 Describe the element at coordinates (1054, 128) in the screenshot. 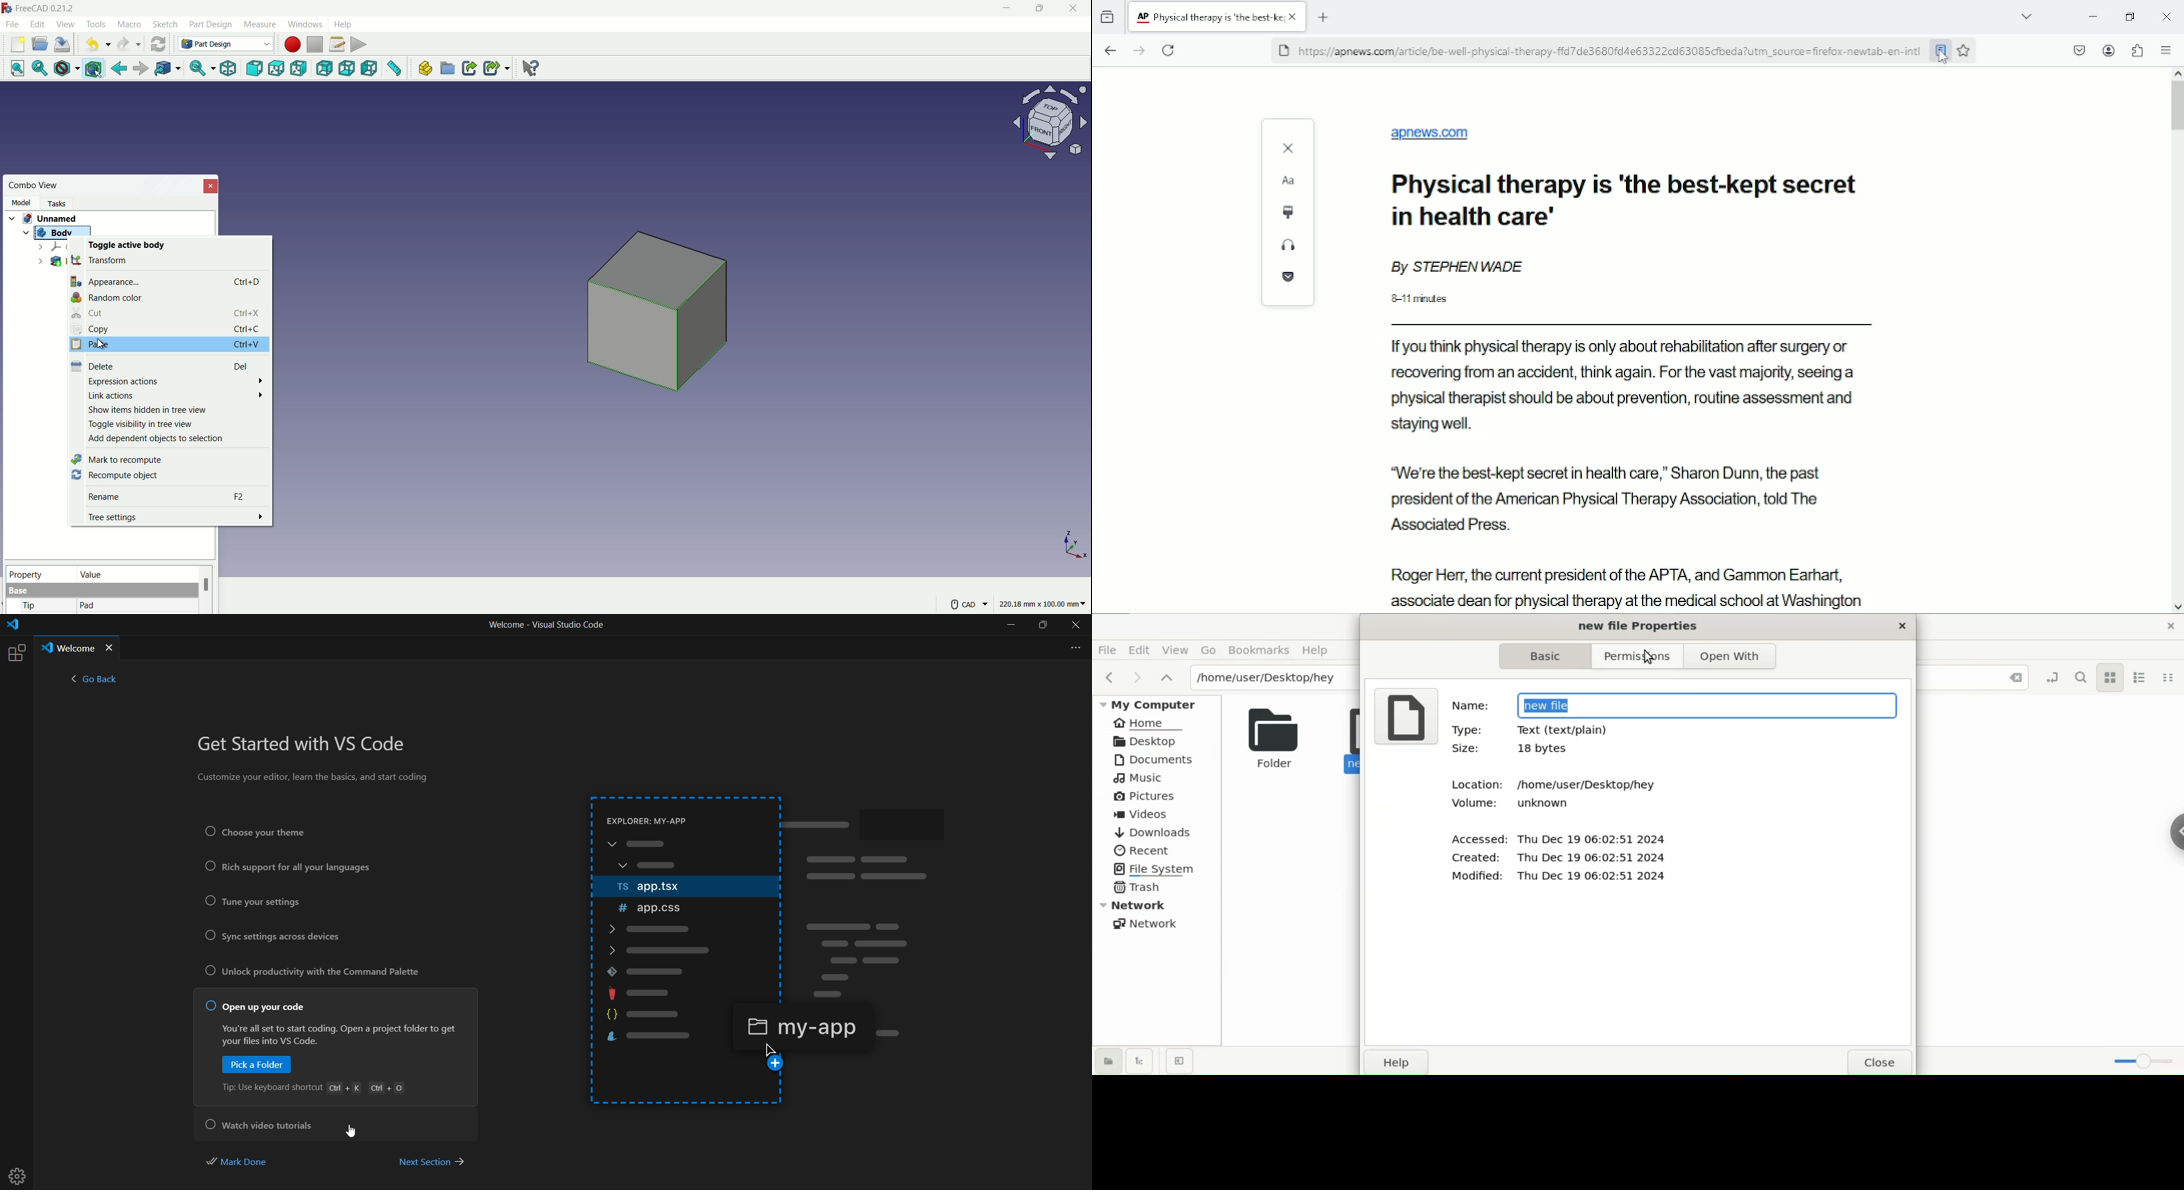

I see `preset viewpoint` at that location.